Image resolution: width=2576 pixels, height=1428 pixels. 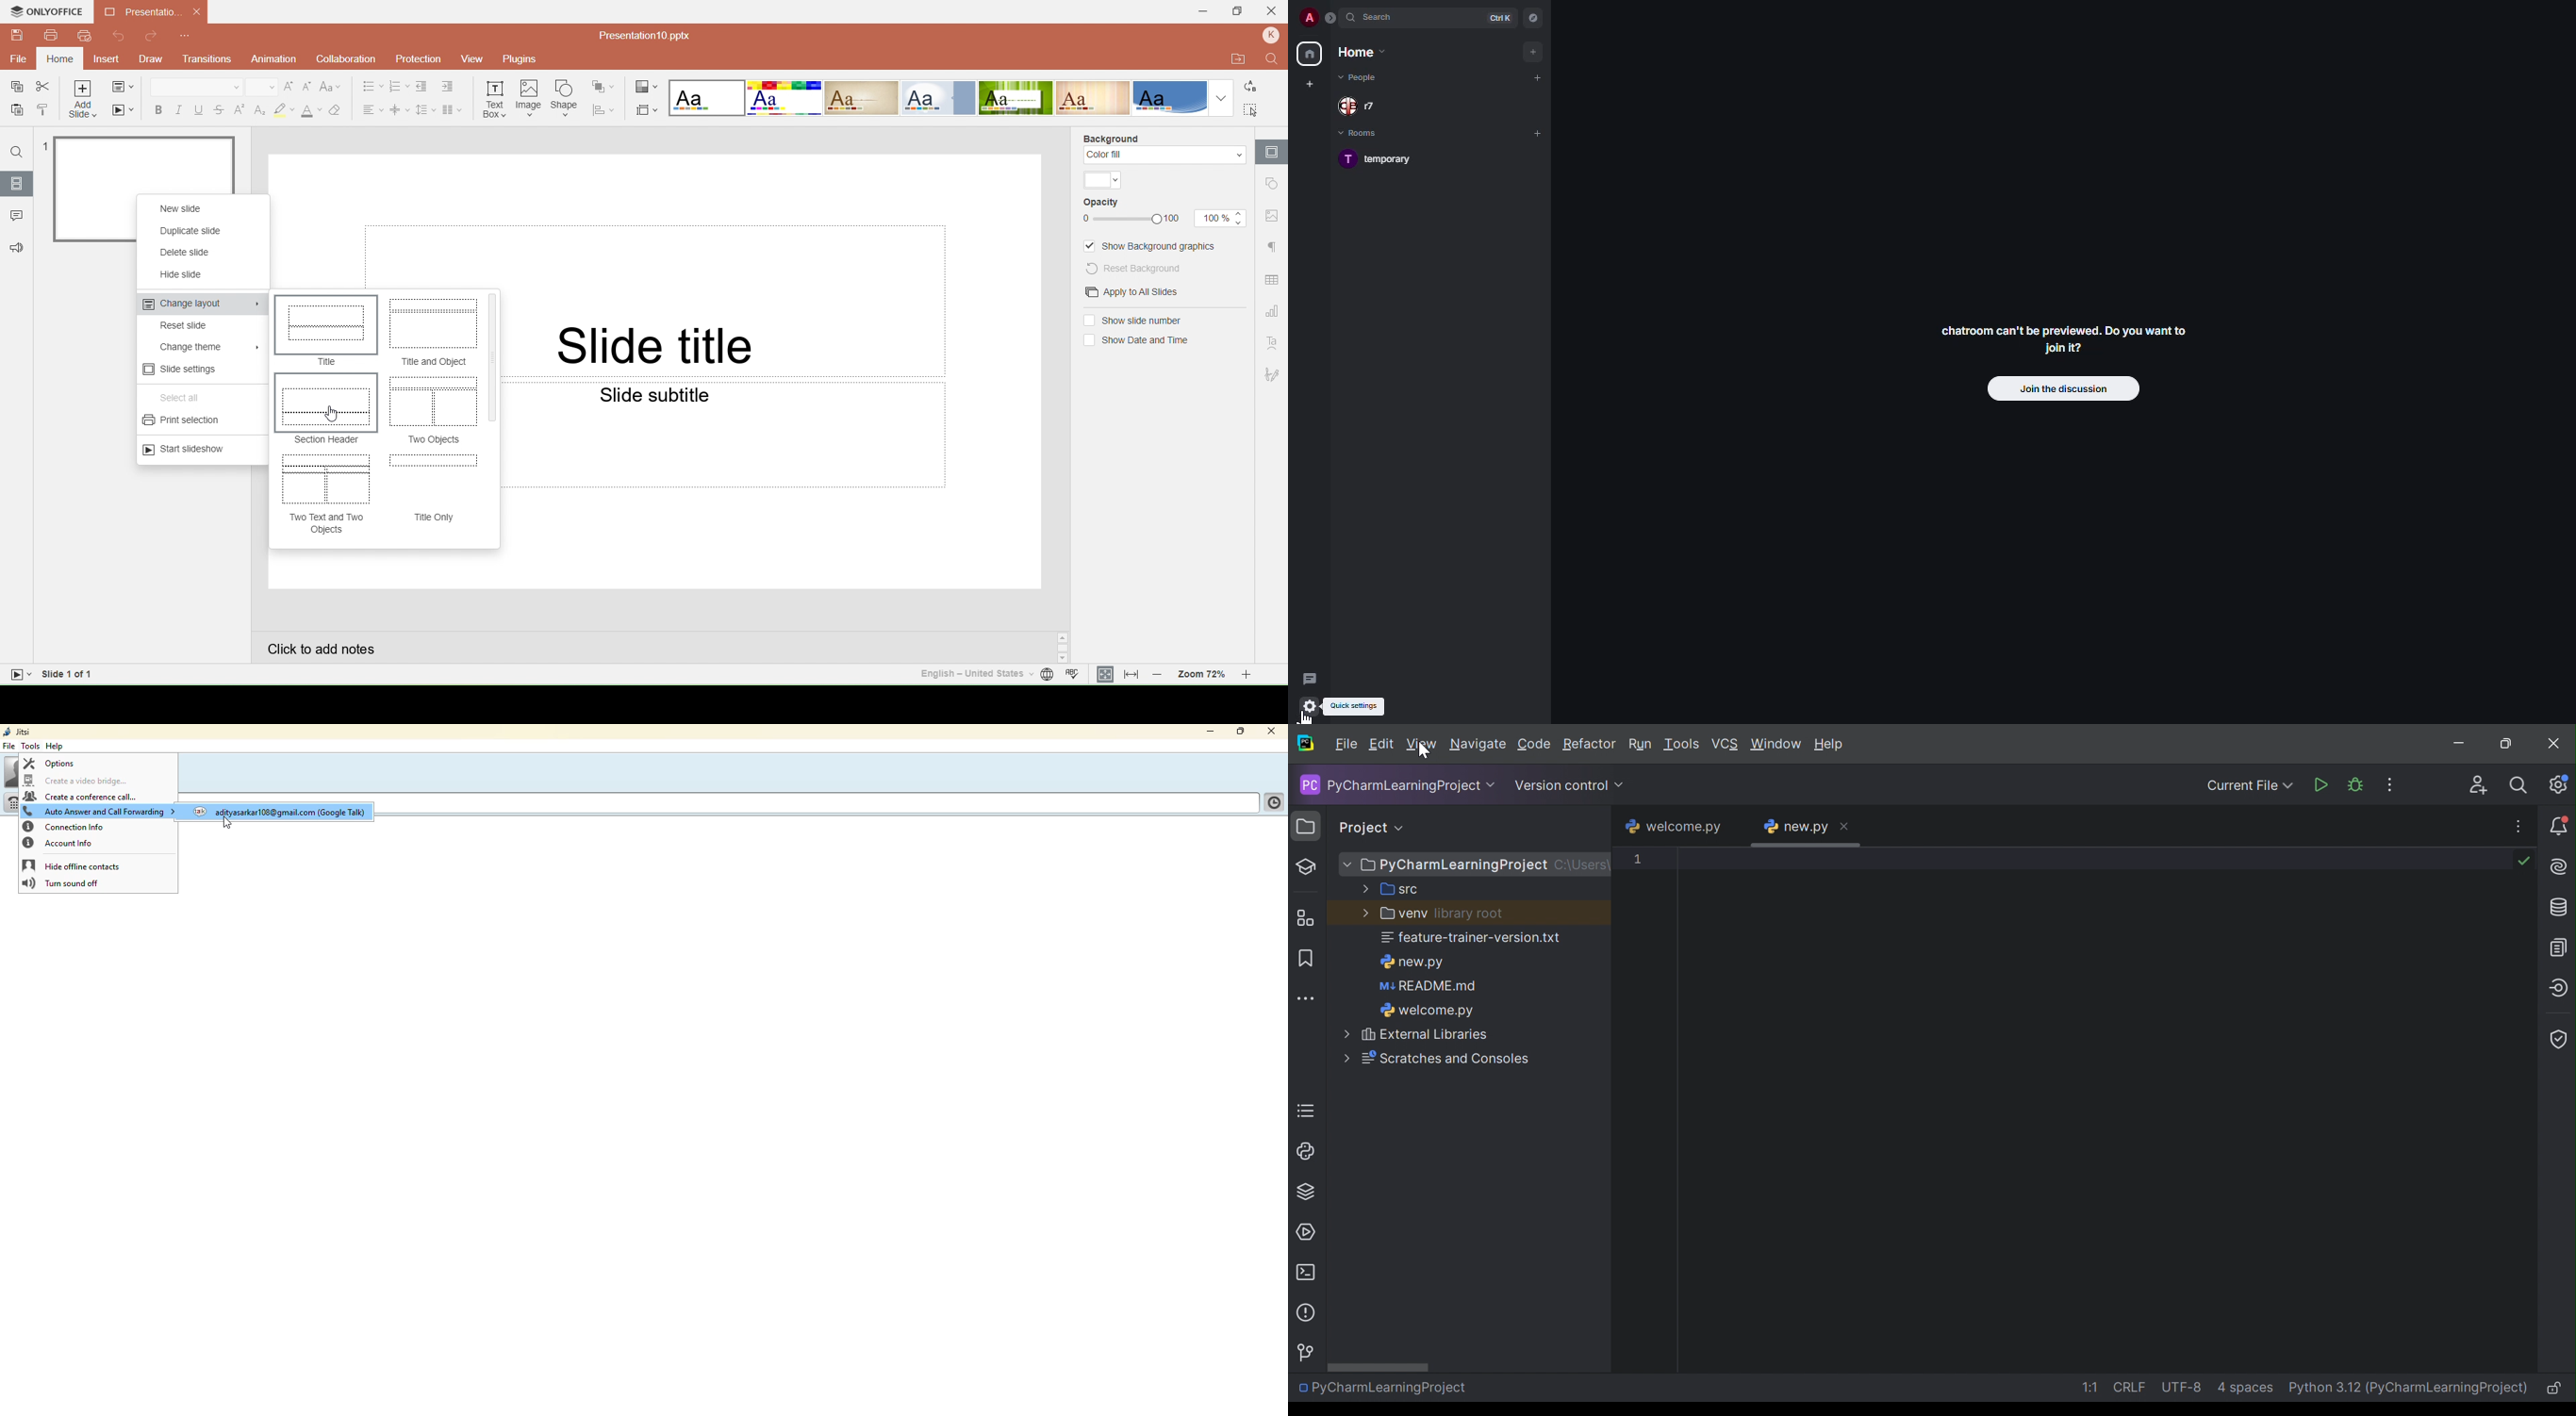 I want to click on Numbering, so click(x=398, y=87).